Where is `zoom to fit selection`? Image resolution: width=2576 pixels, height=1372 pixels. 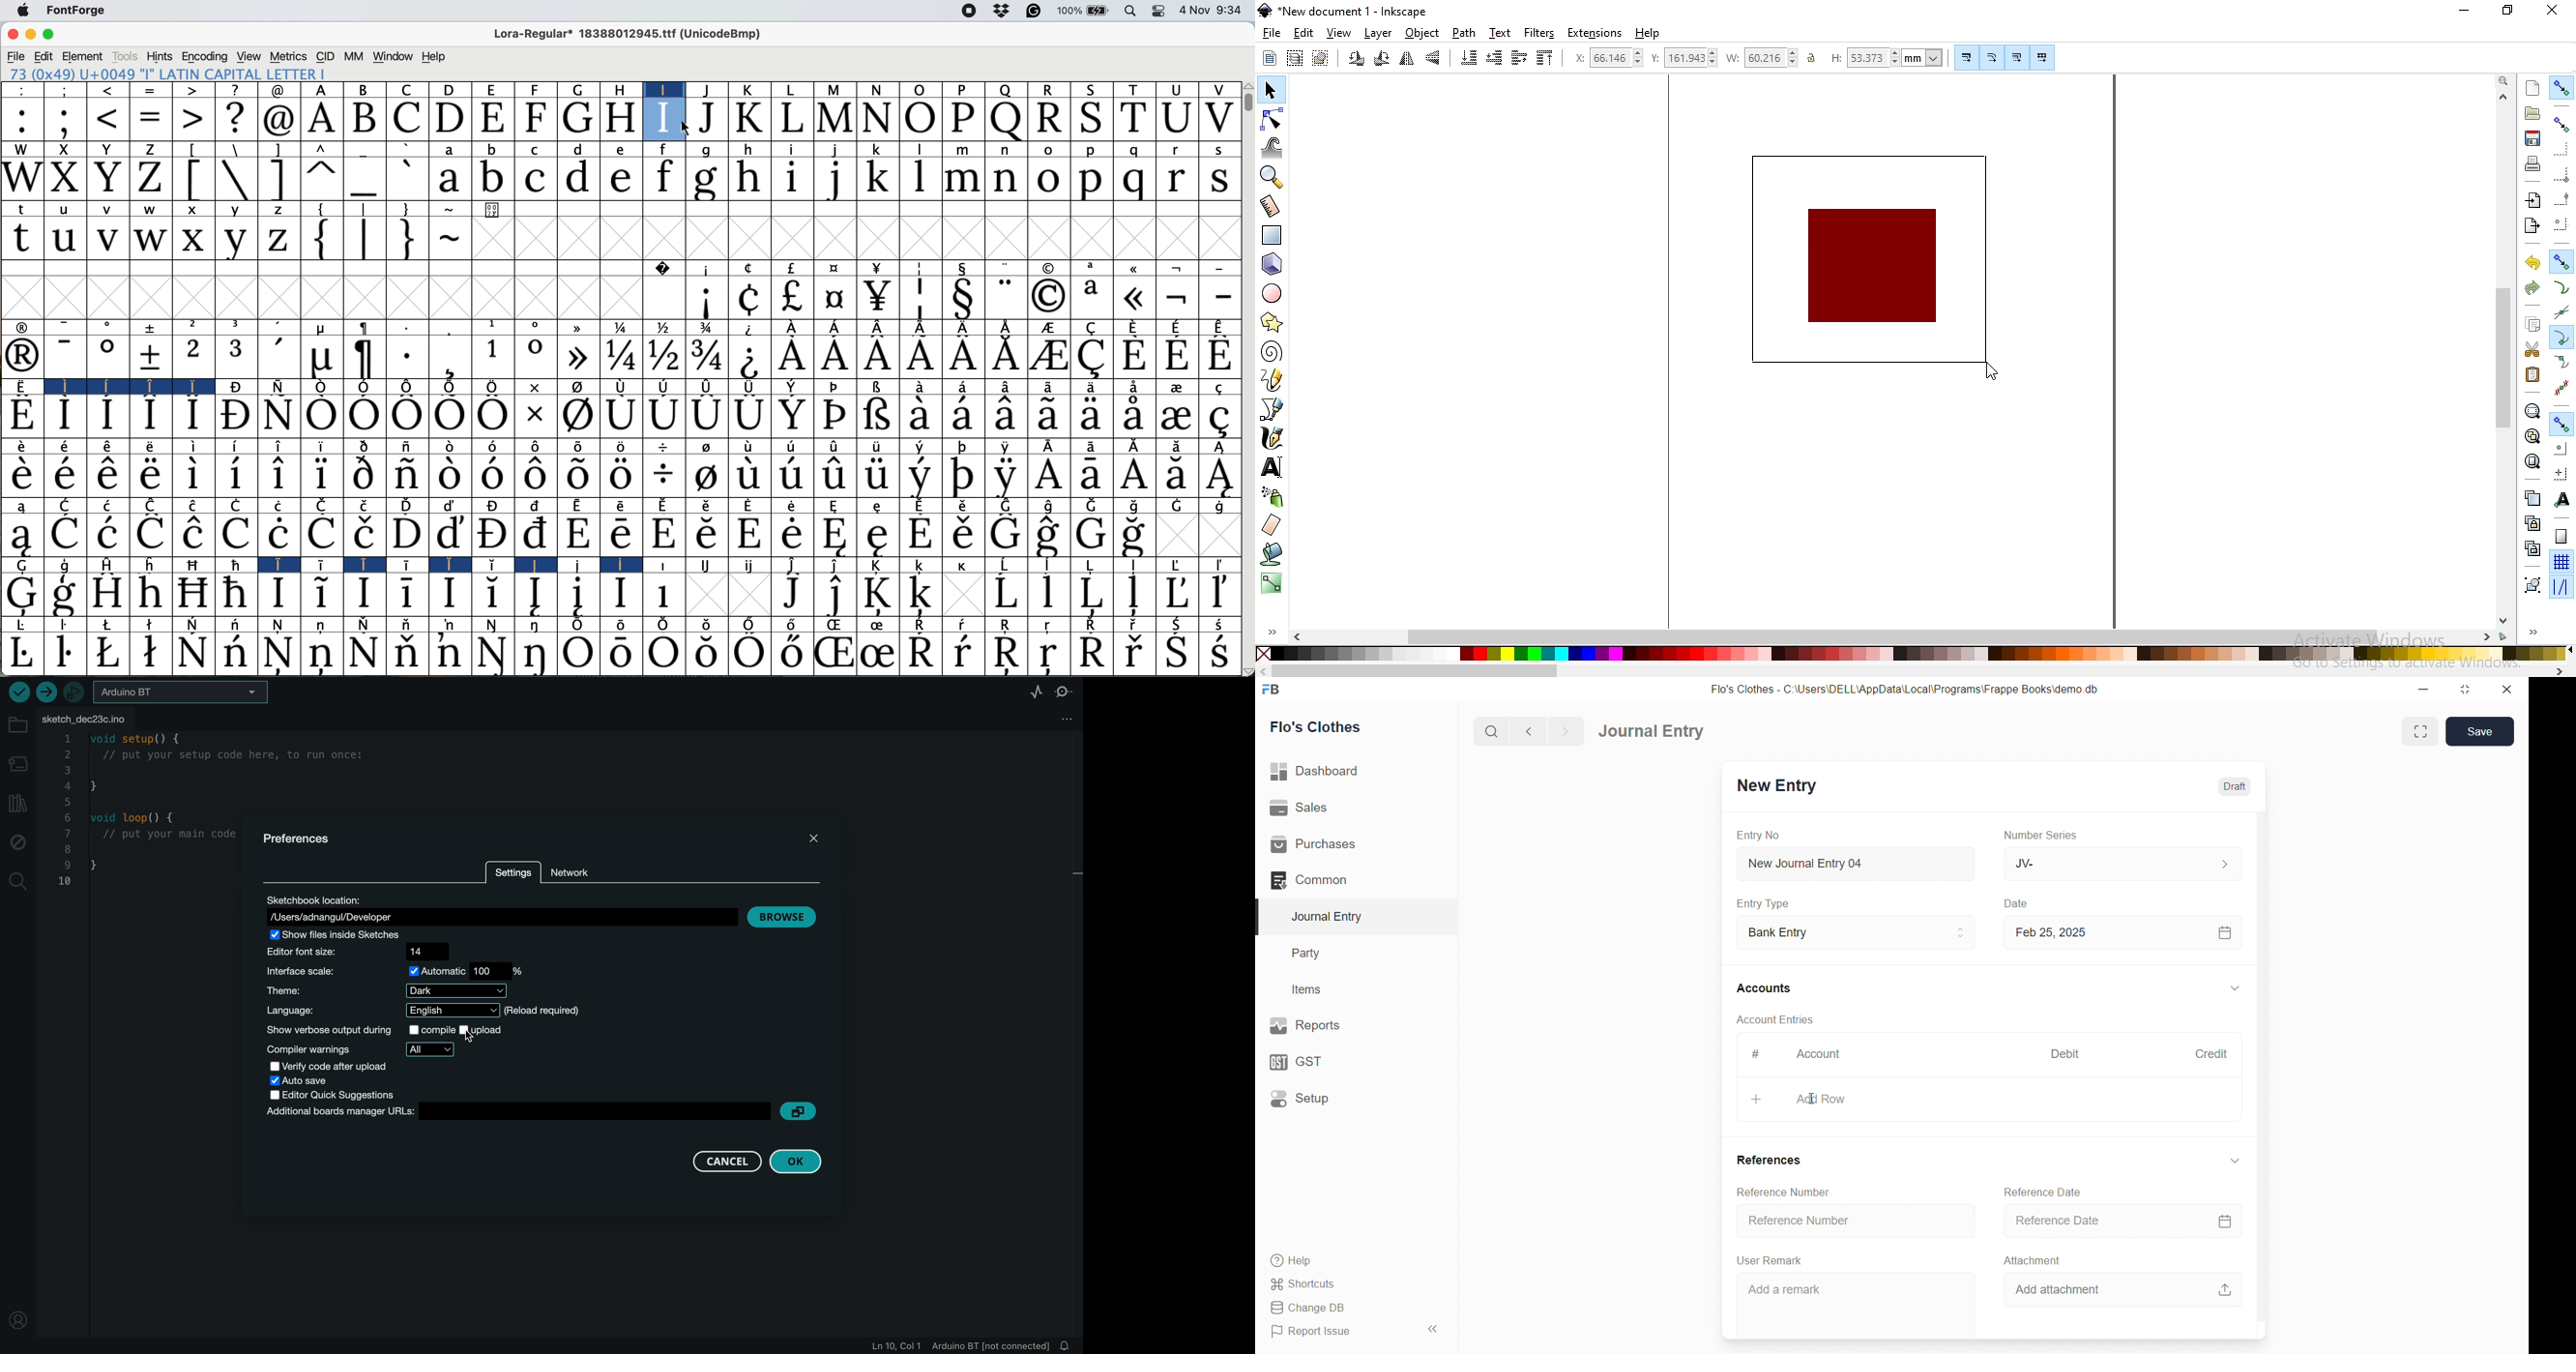
zoom to fit selection is located at coordinates (2532, 410).